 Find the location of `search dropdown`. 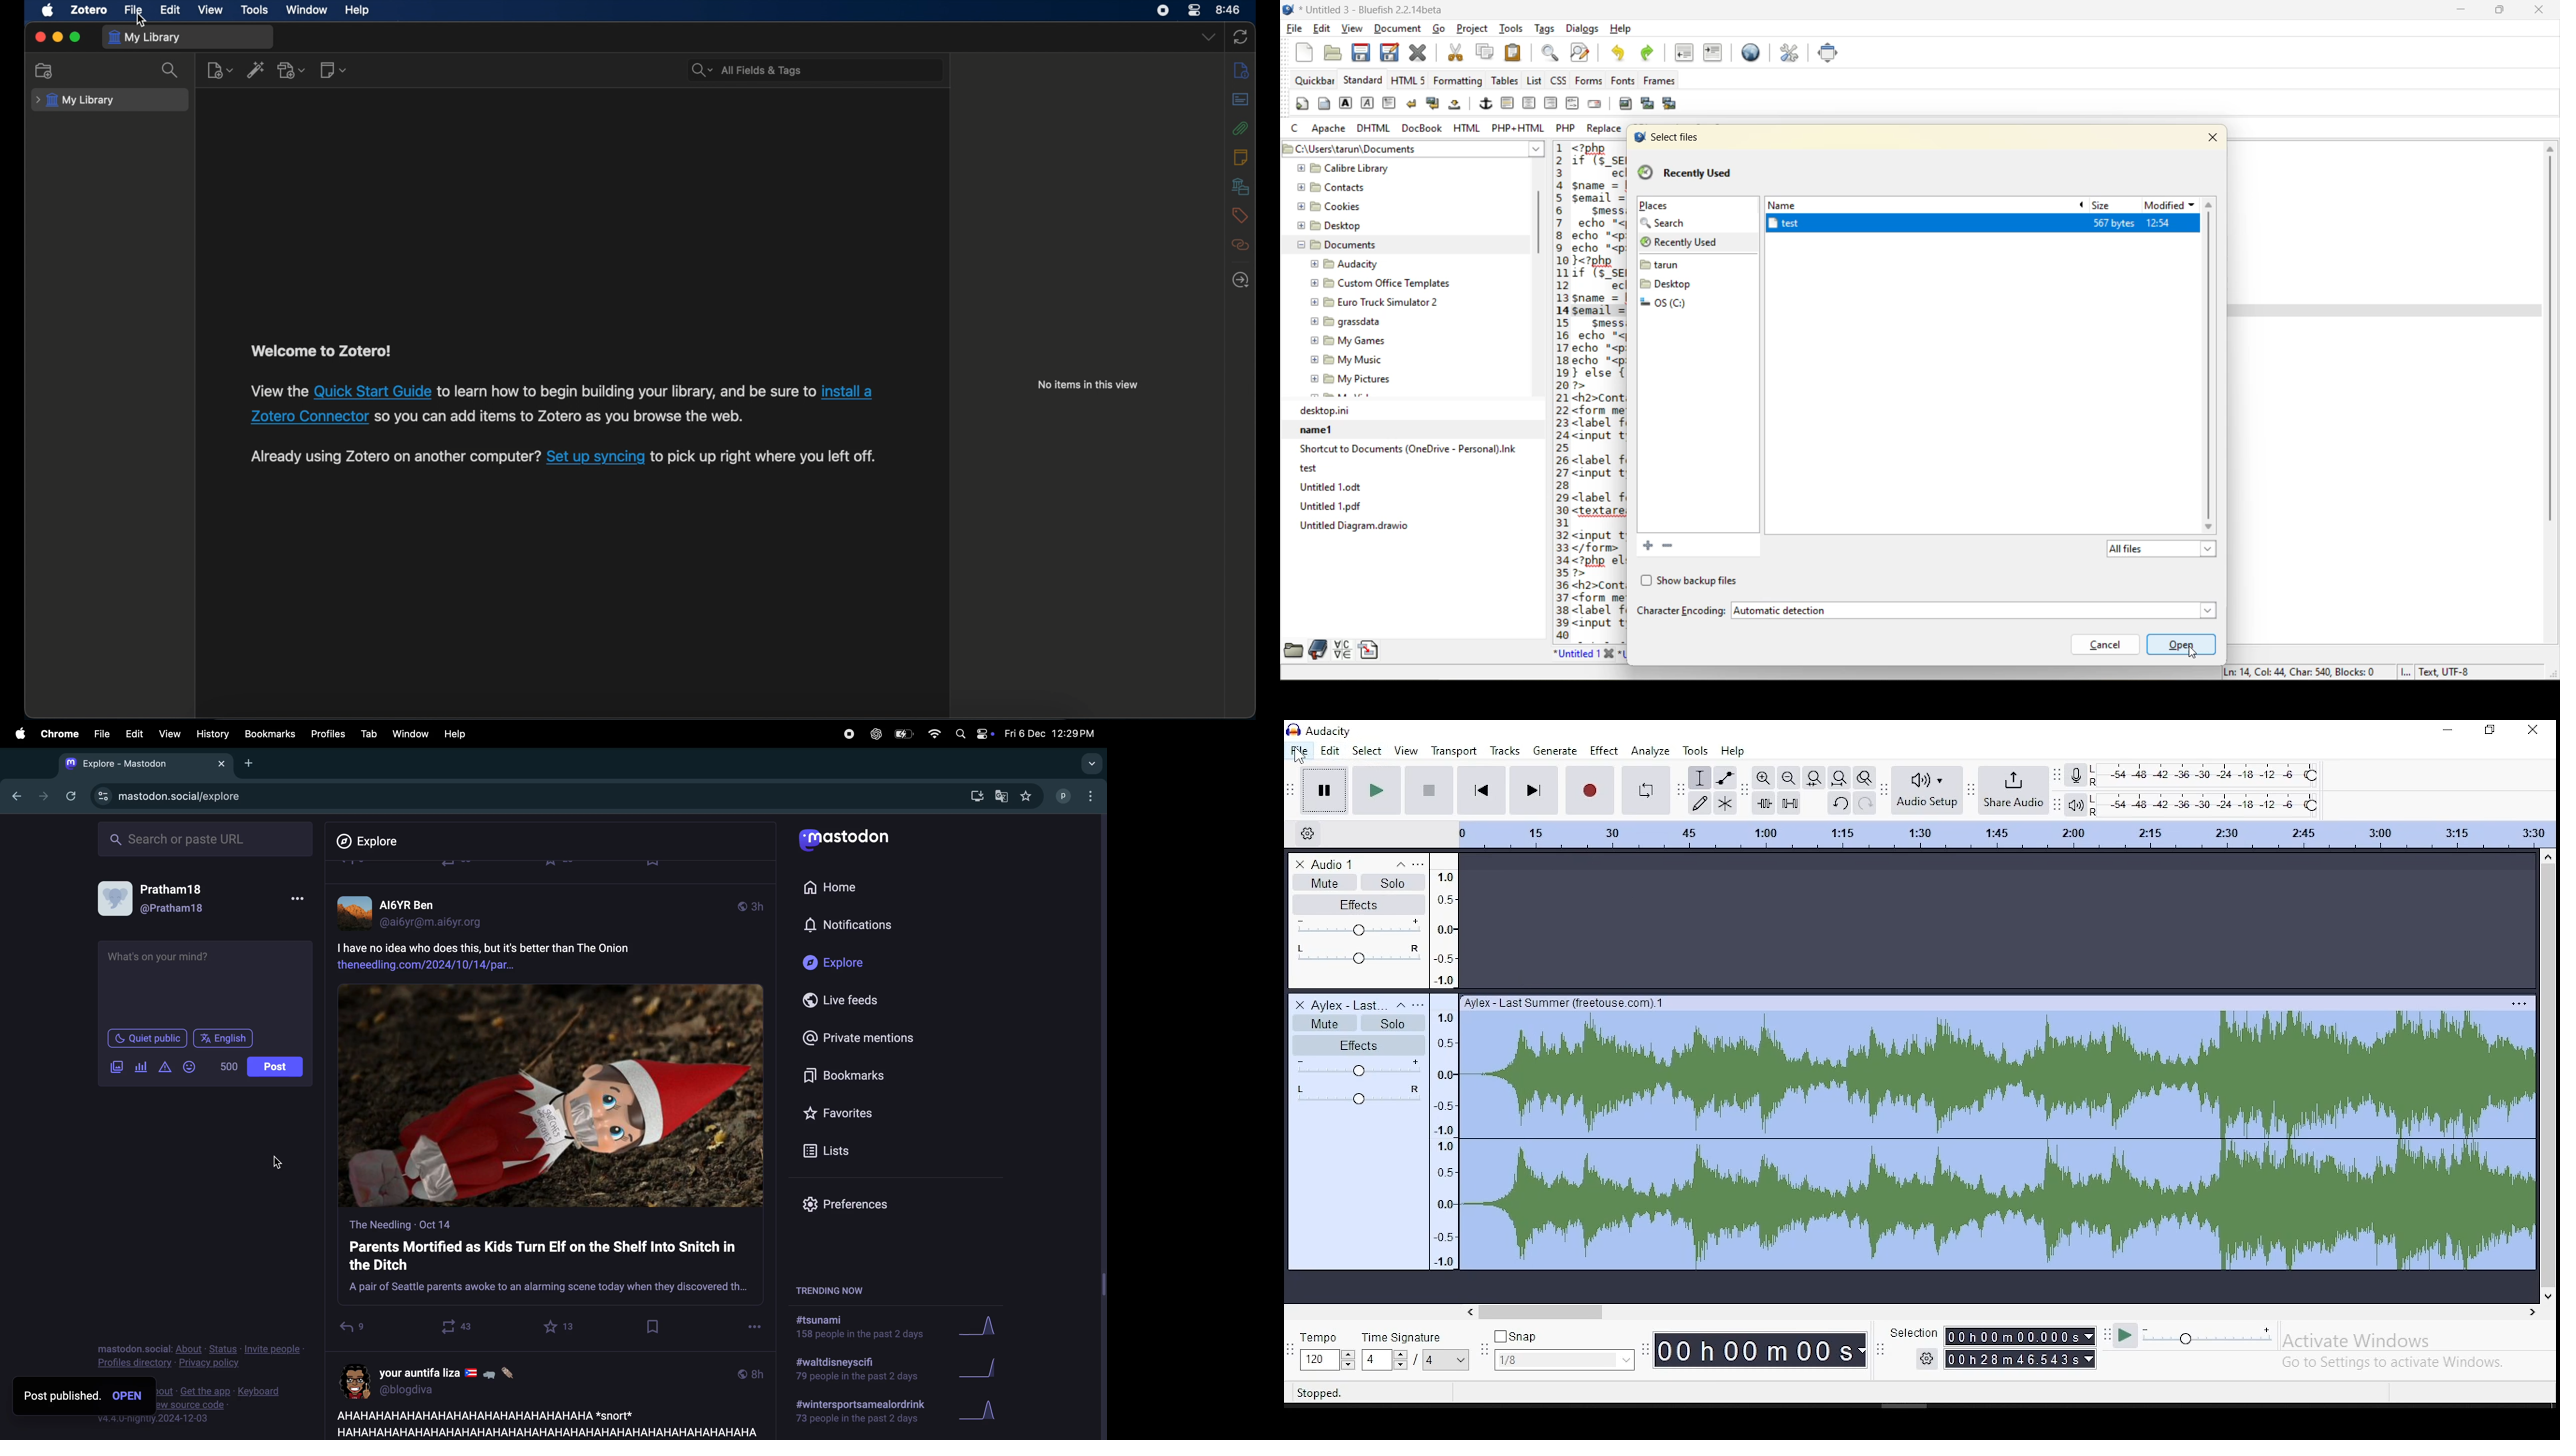

search dropdown is located at coordinates (703, 71).